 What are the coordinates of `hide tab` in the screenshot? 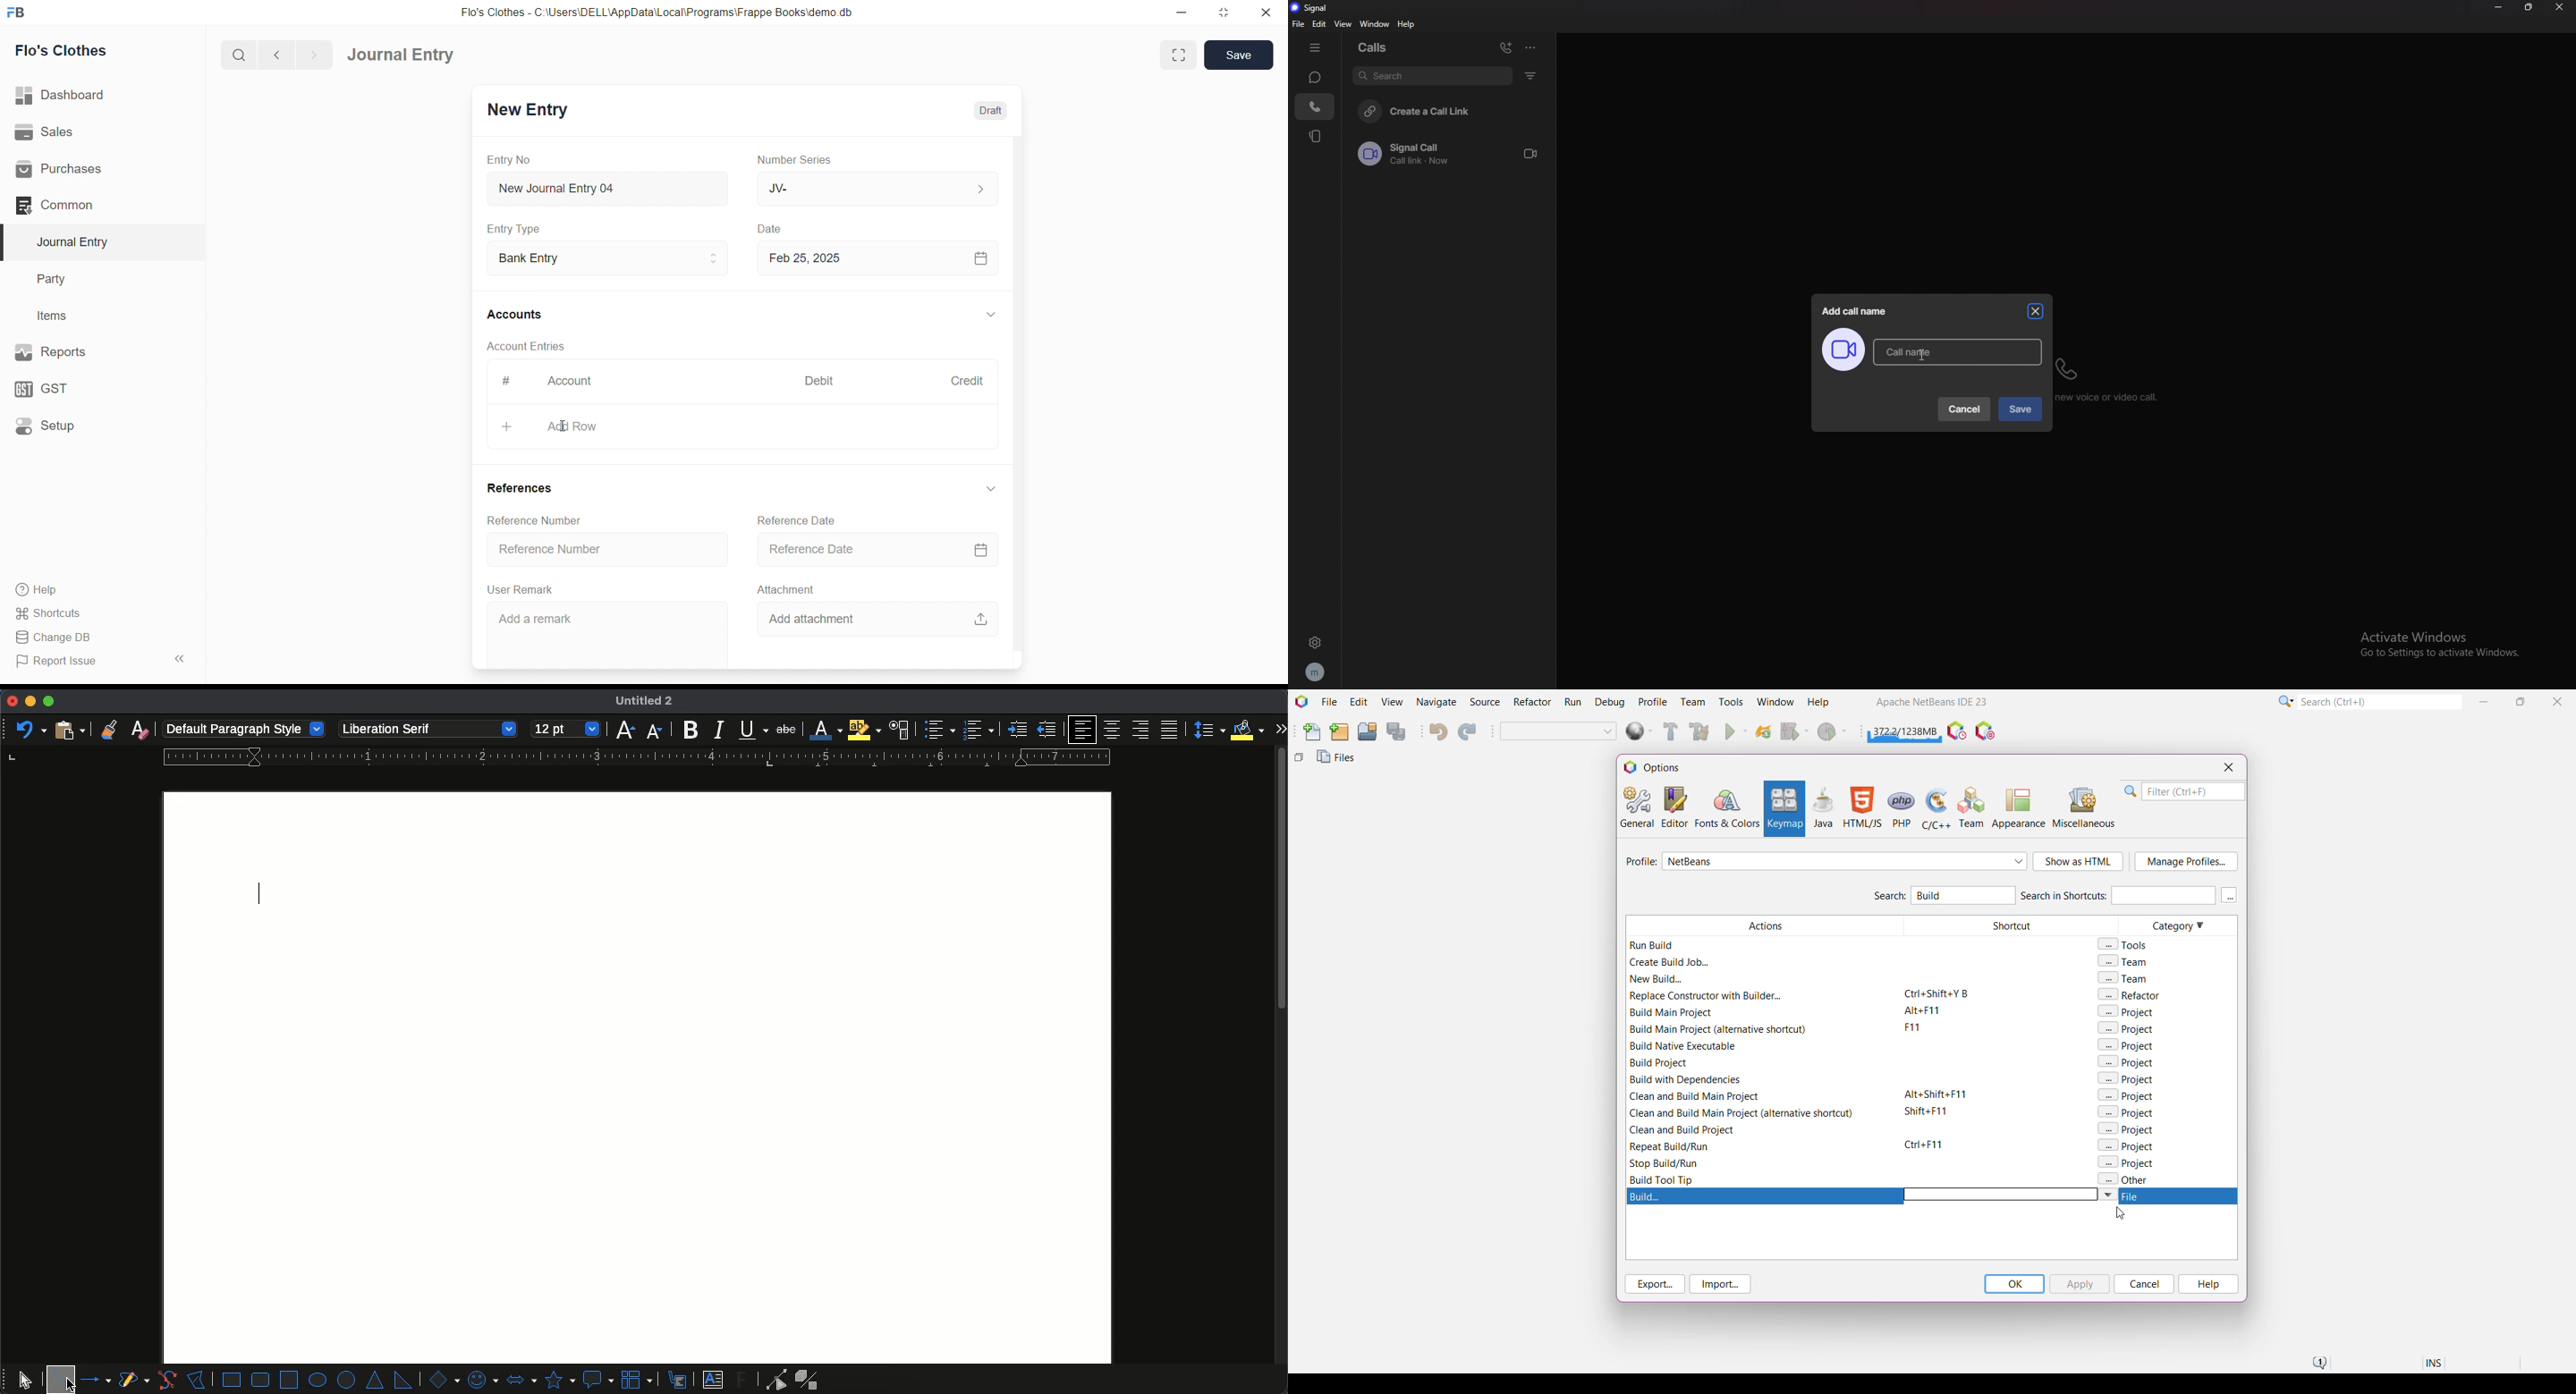 It's located at (1315, 48).